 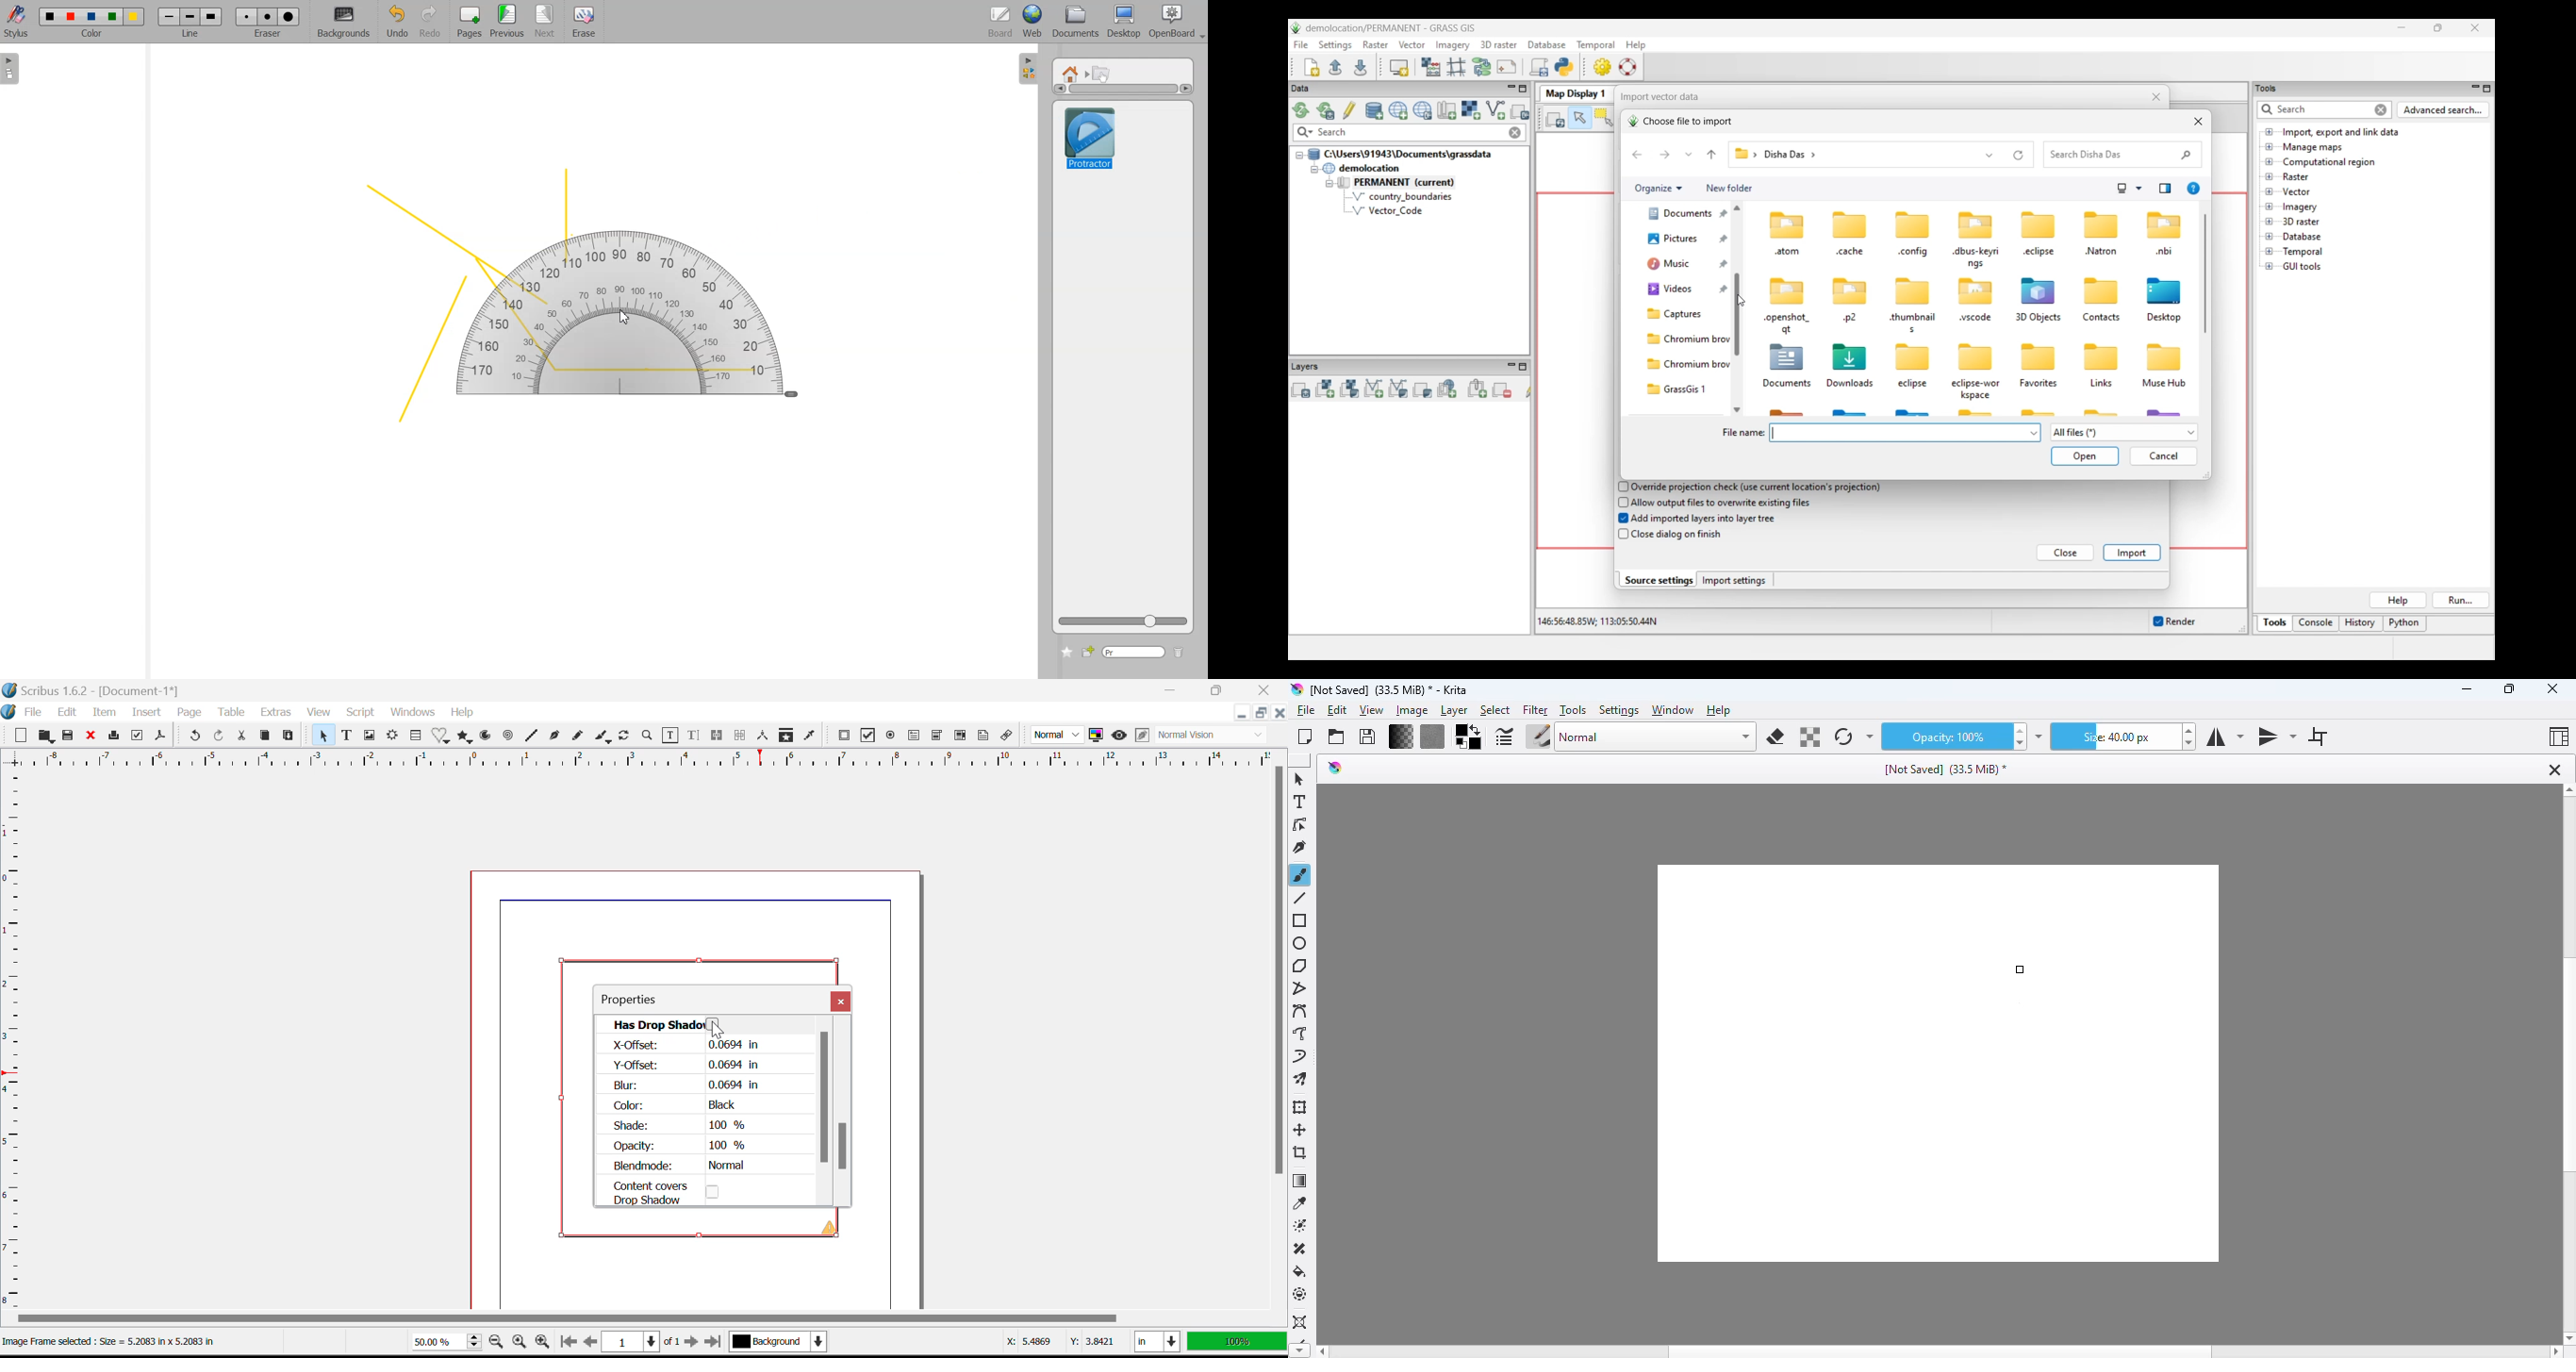 I want to click on 50.00%, so click(x=443, y=1341).